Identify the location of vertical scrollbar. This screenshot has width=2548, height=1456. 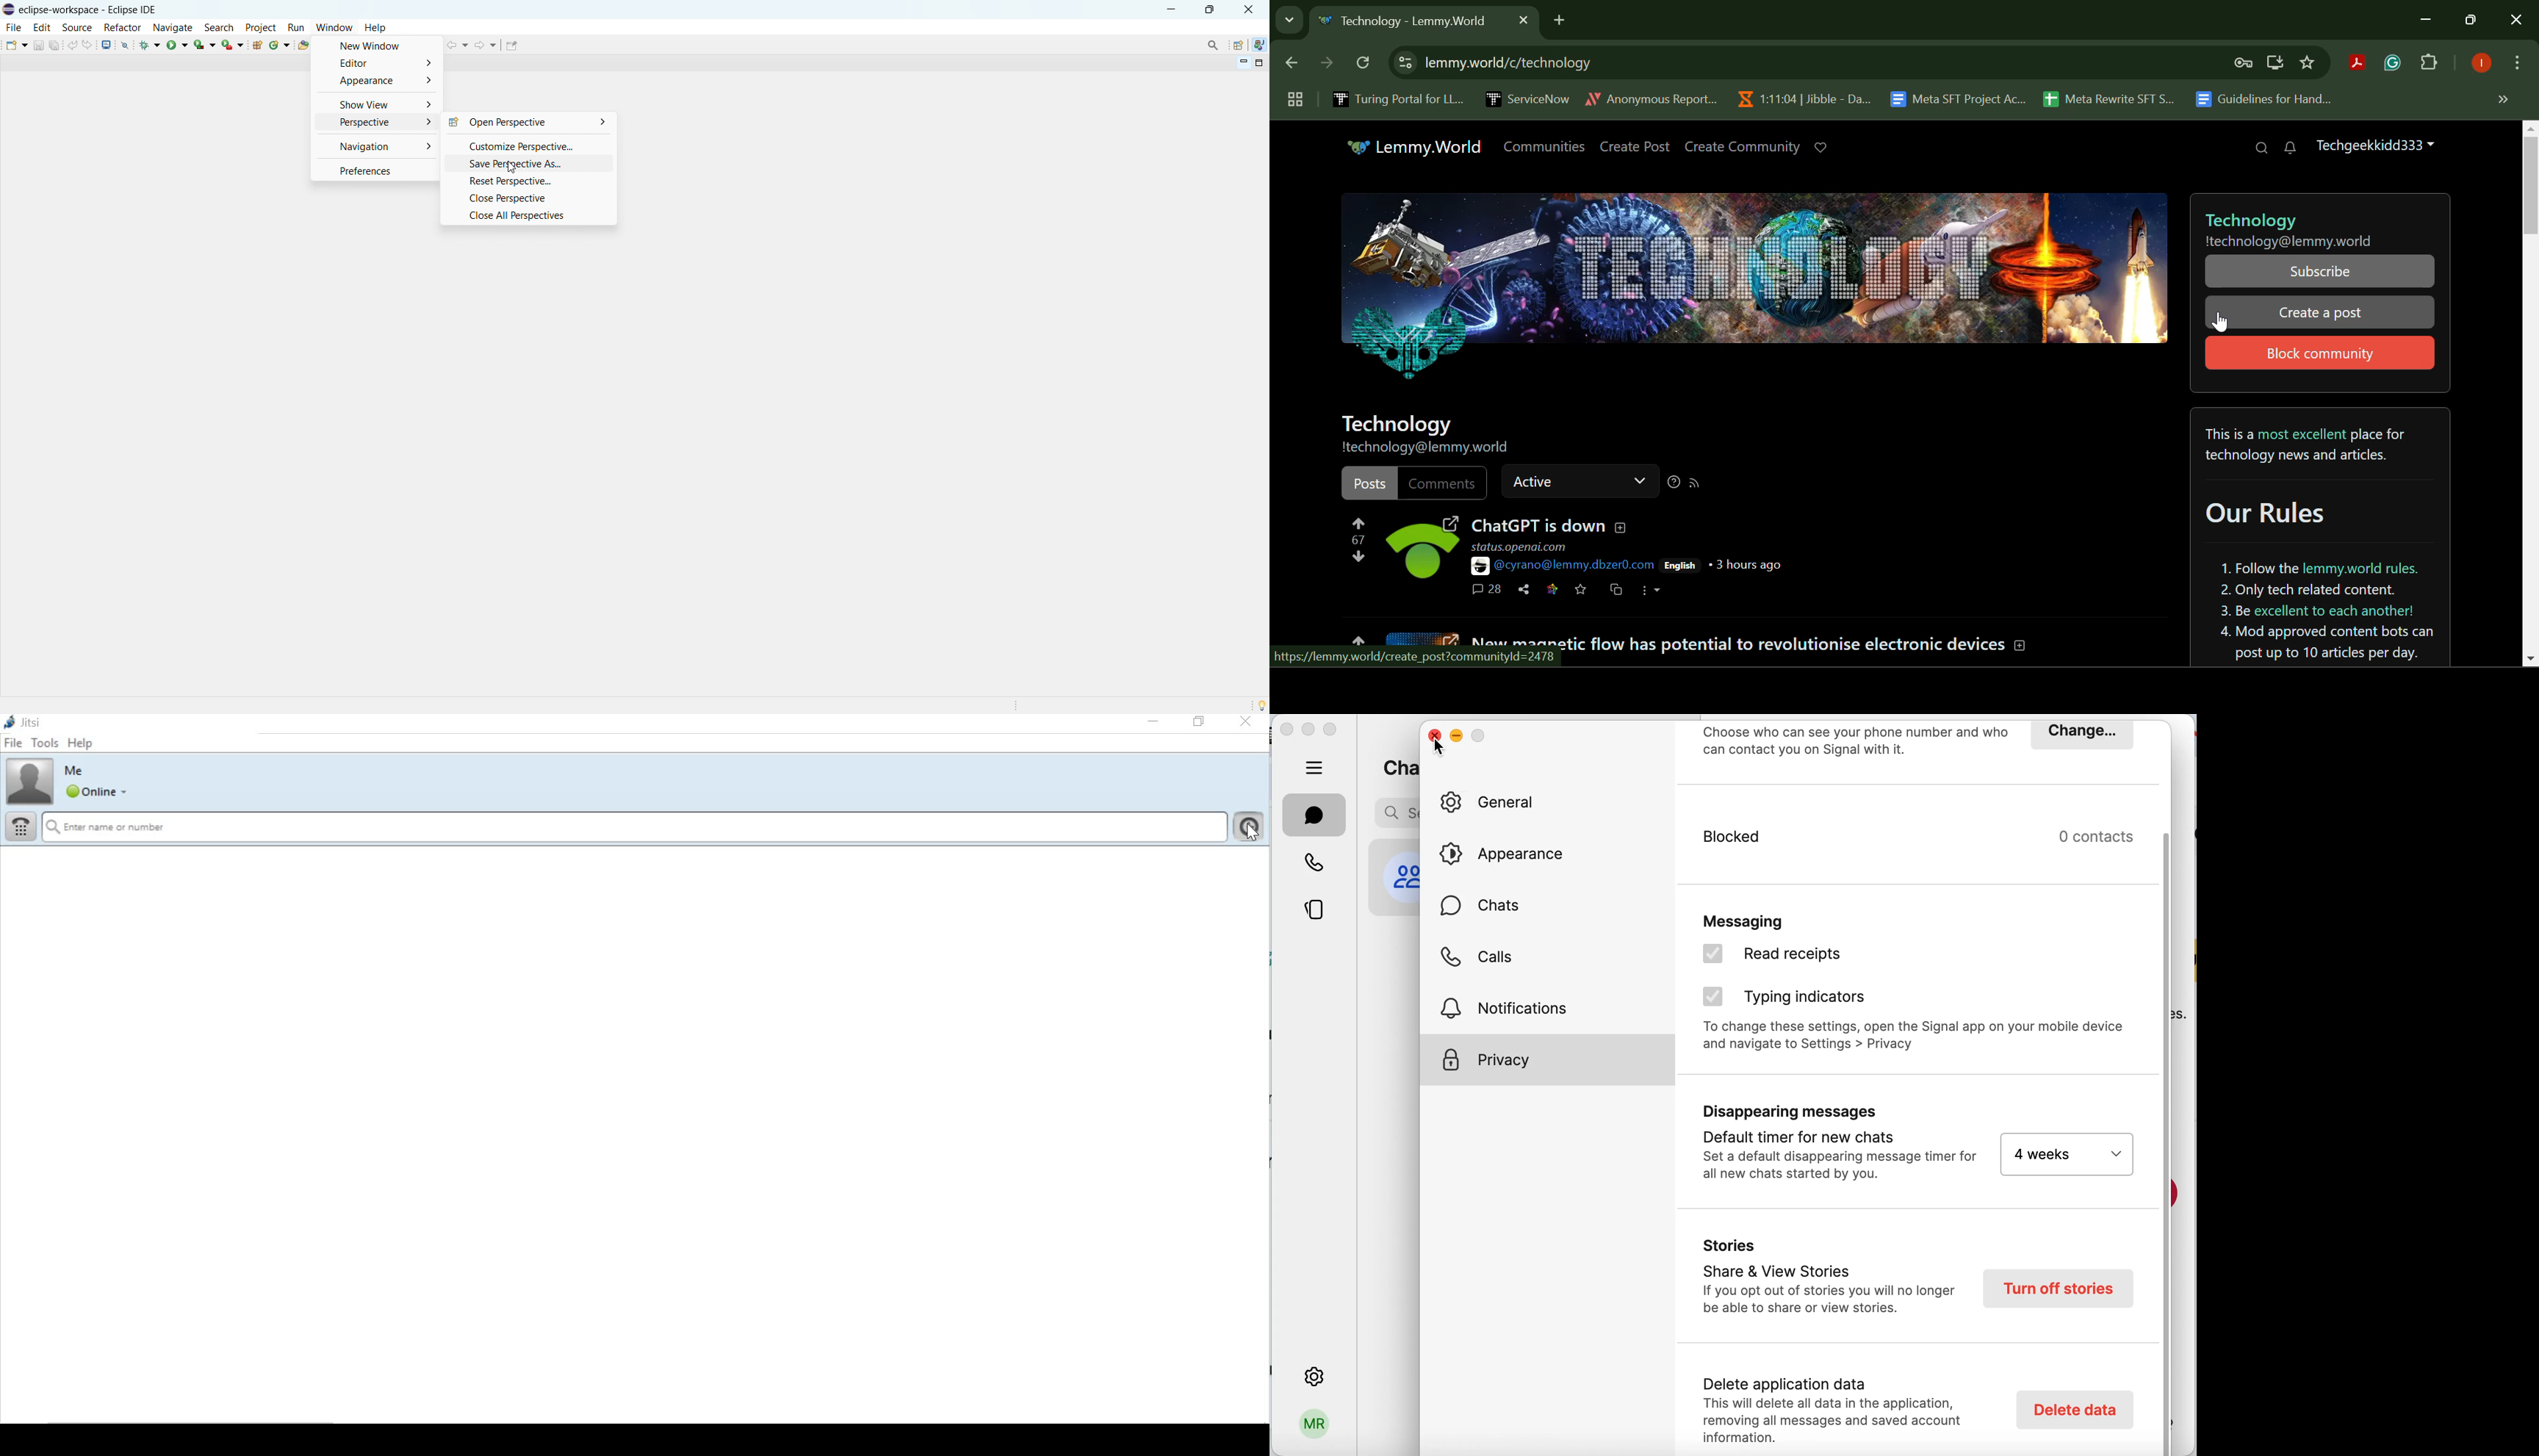
(2171, 1142).